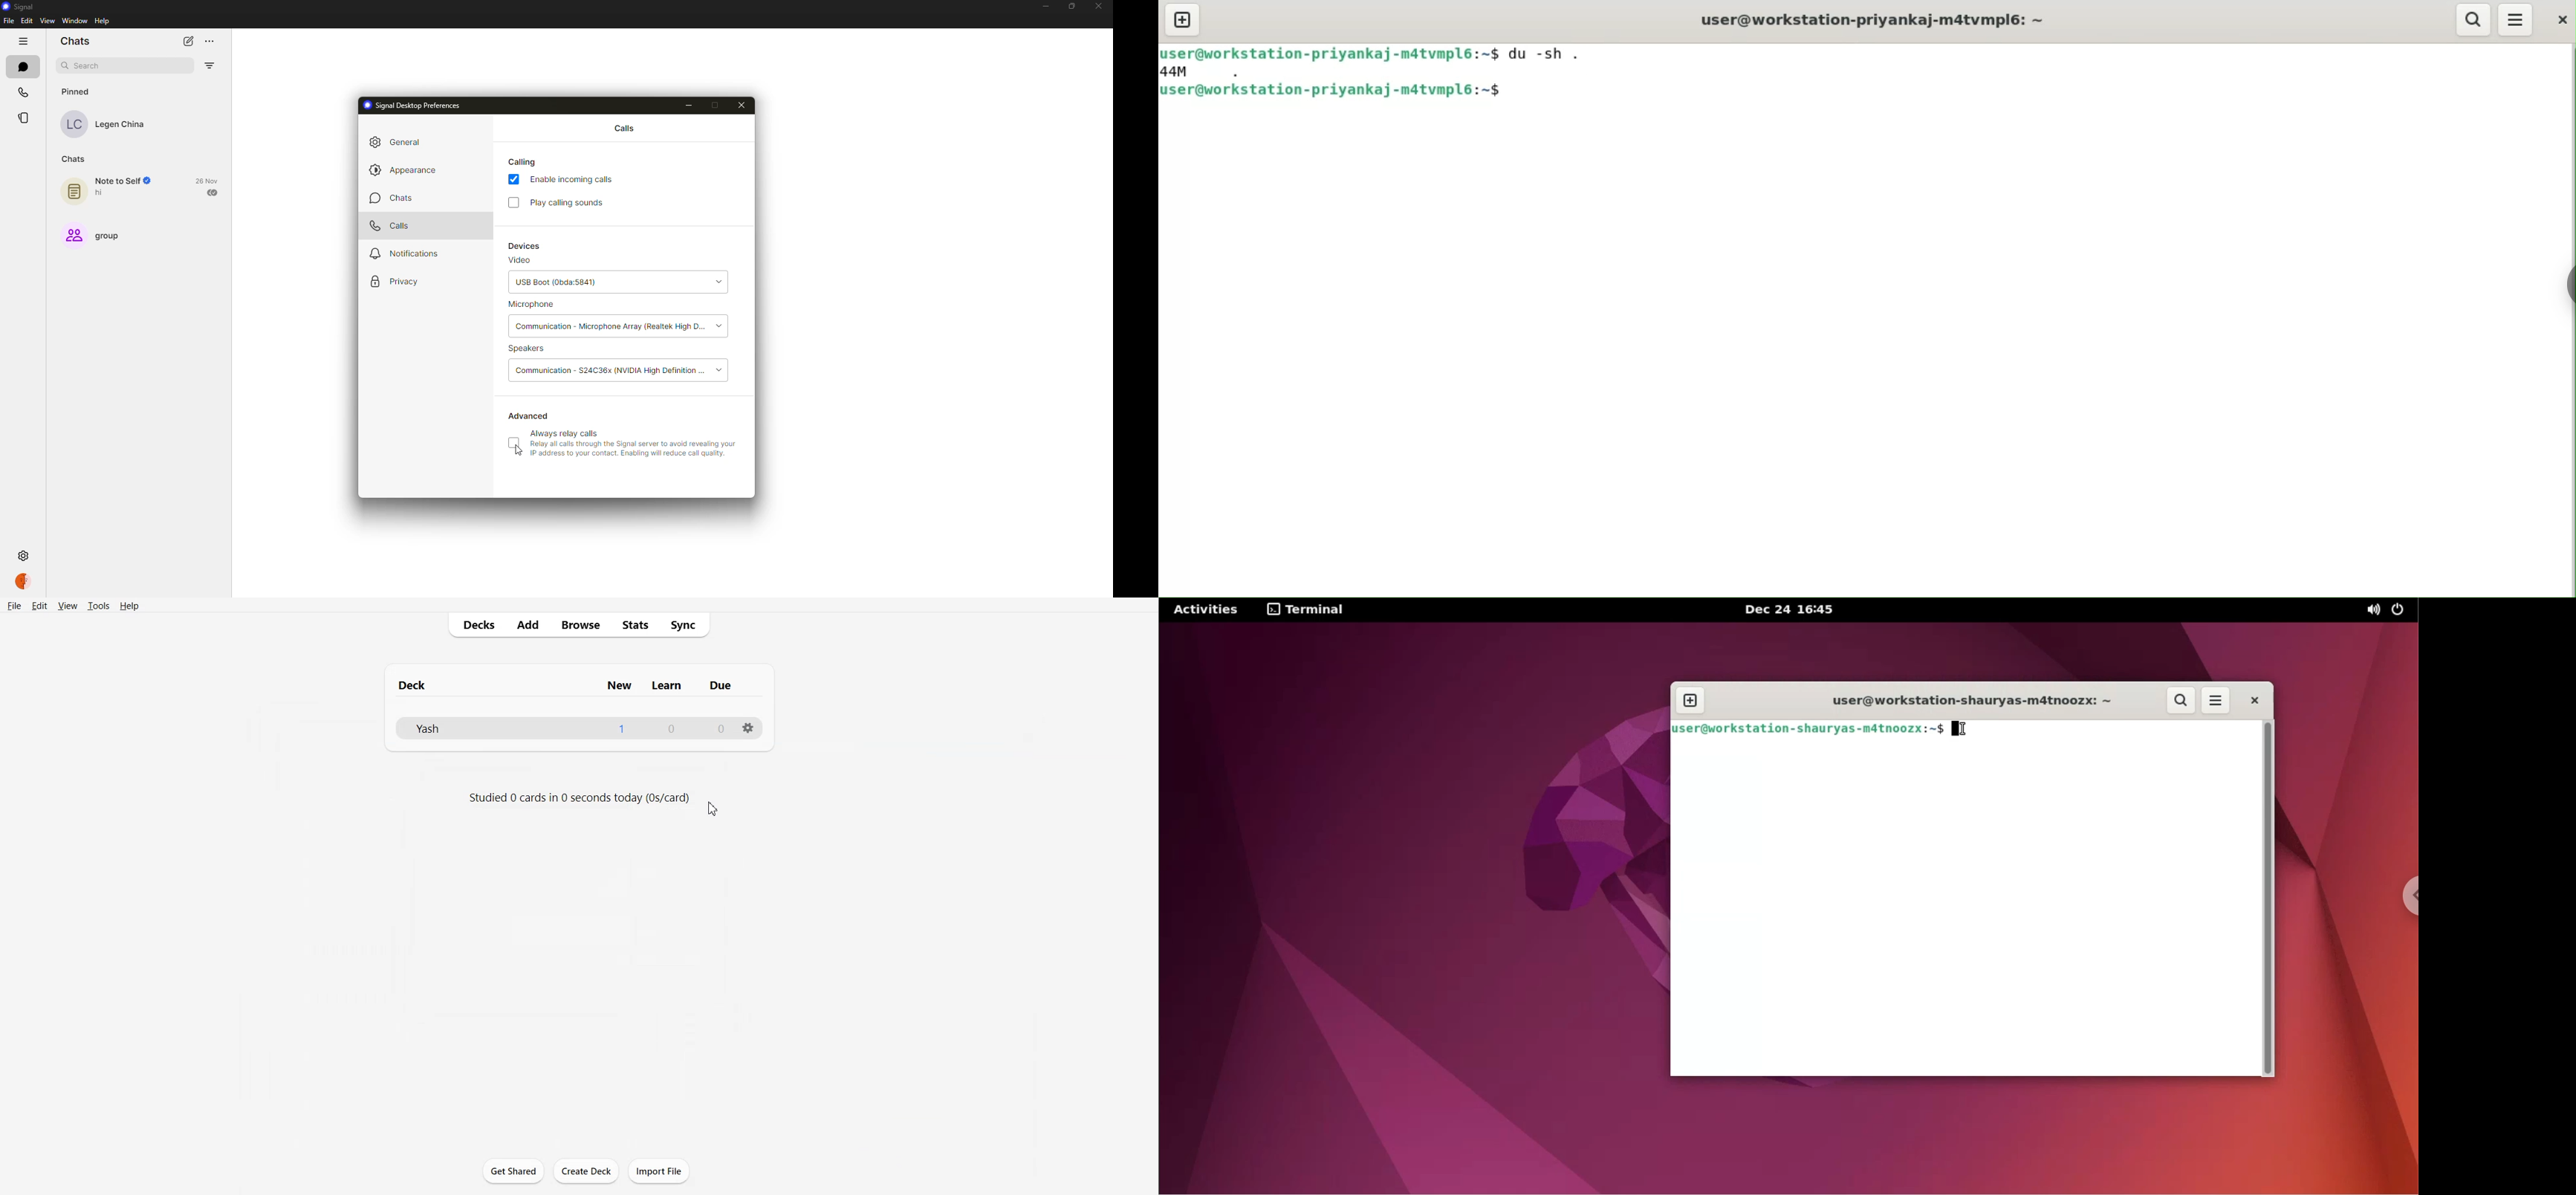 This screenshot has height=1204, width=2576. I want to click on Get Shared, so click(512, 1170).